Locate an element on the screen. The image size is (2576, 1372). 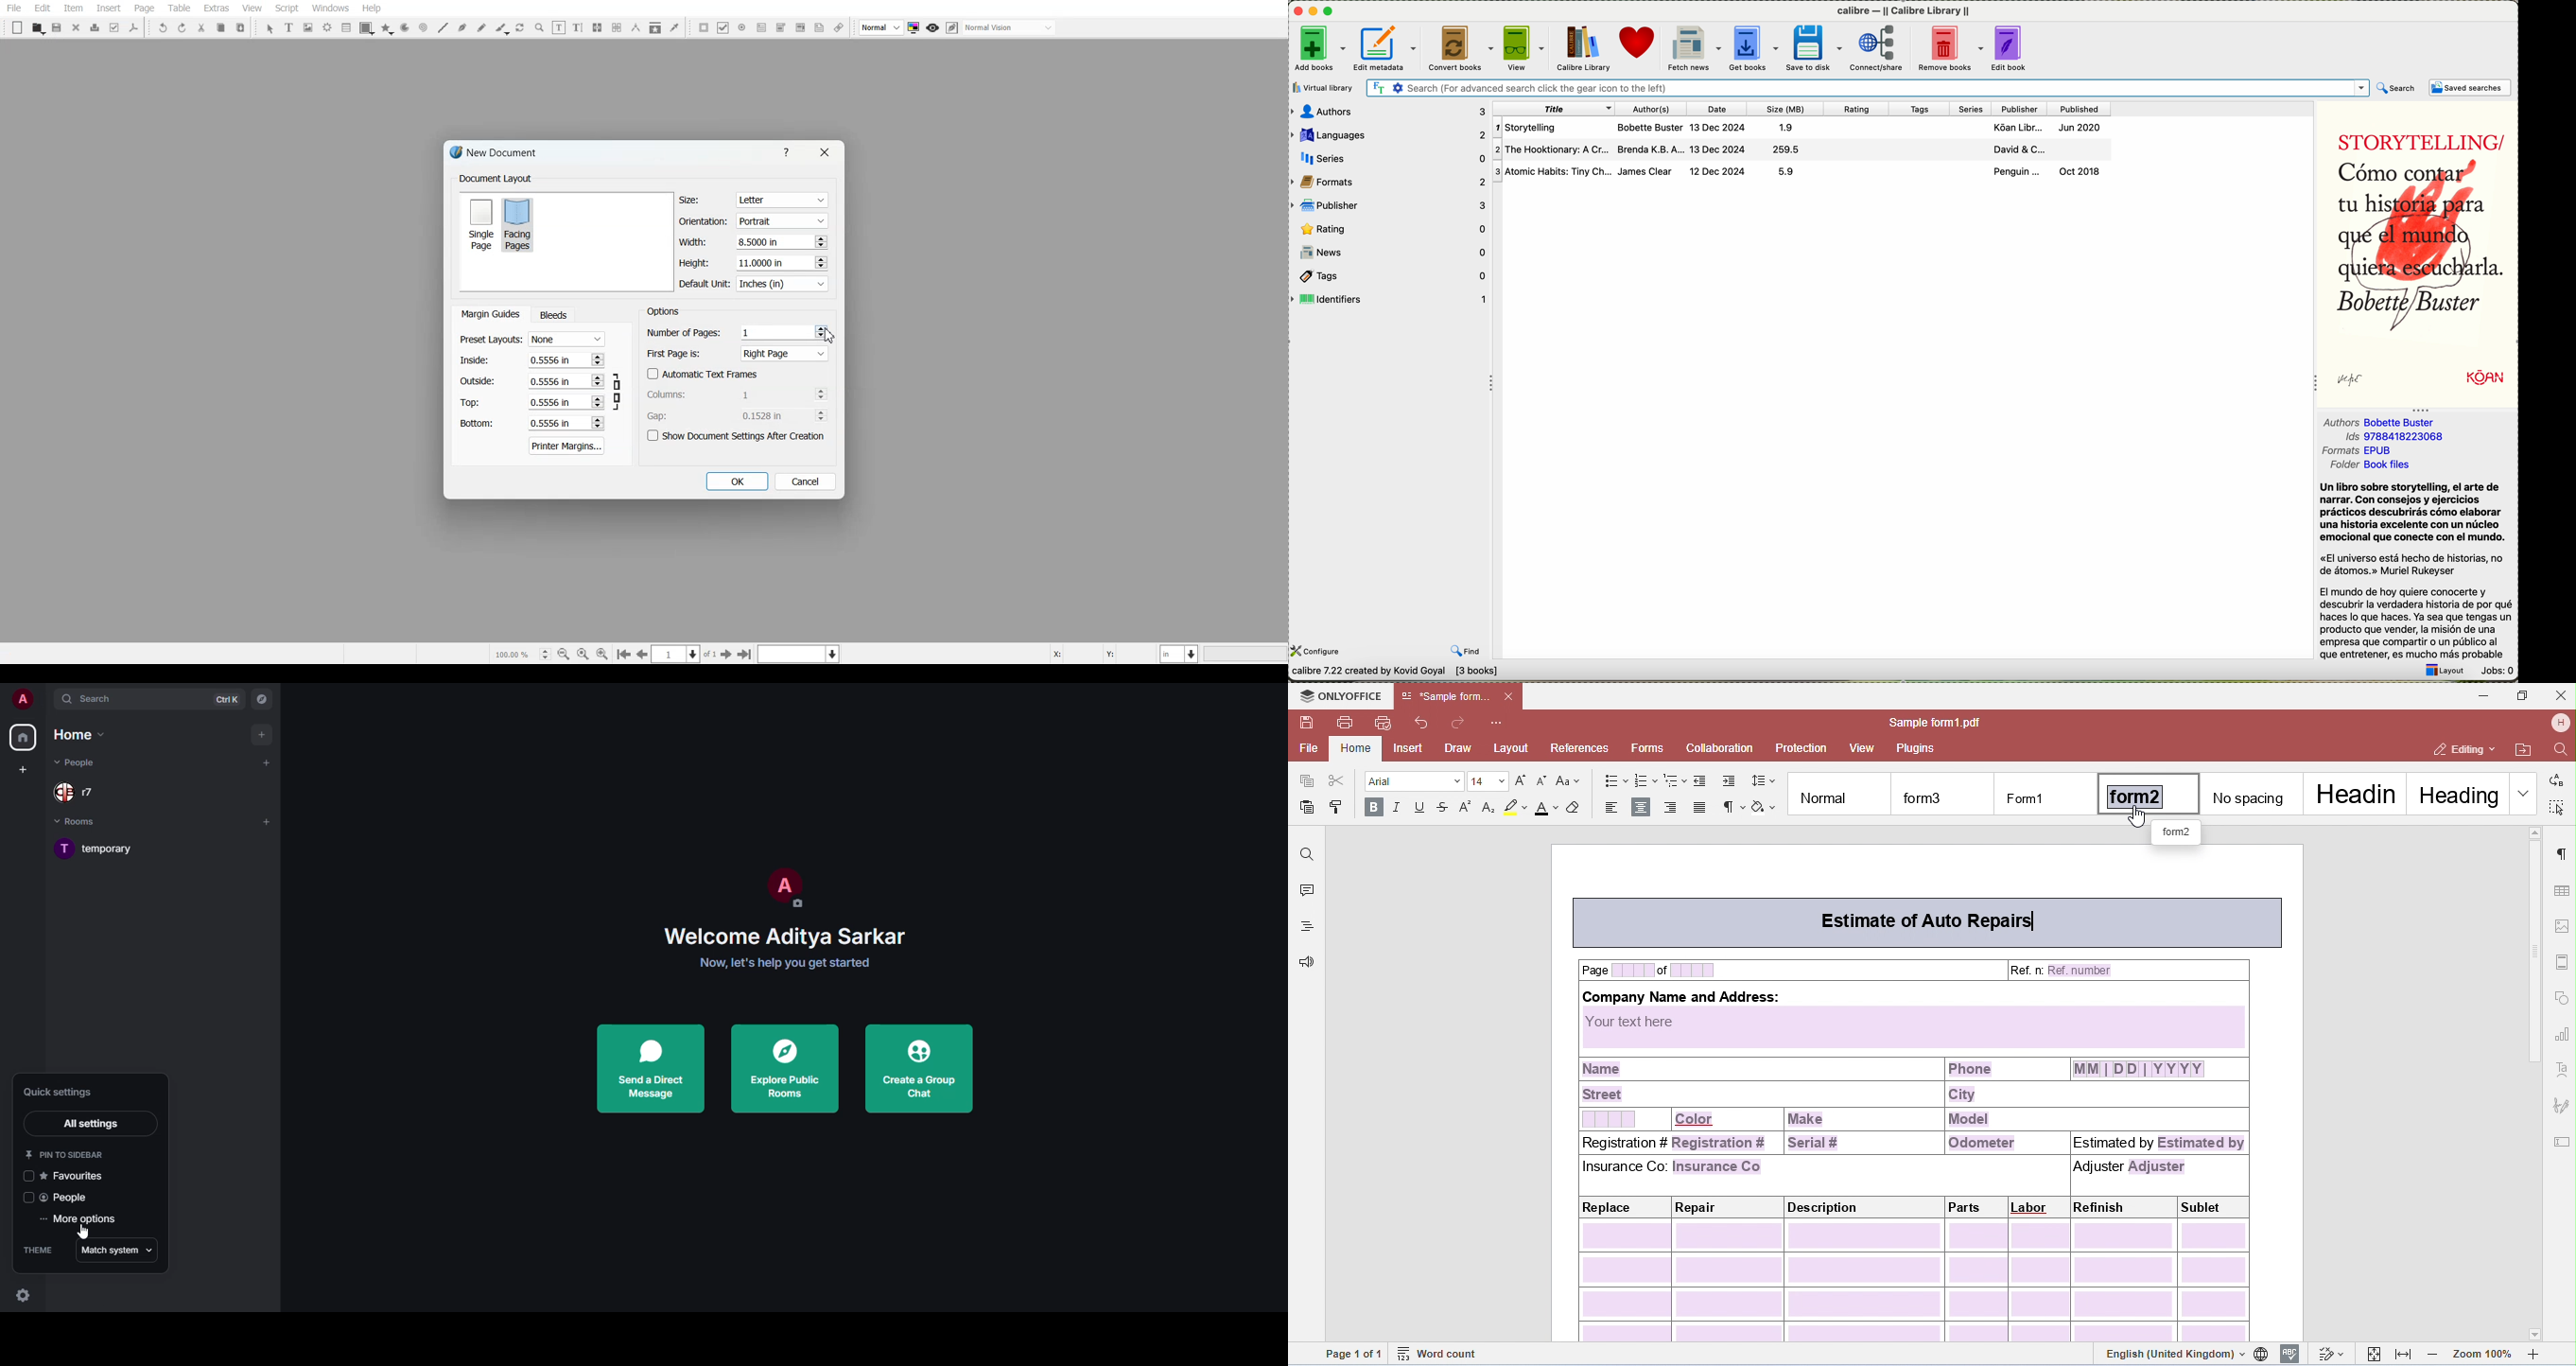
Increase and decrease No.  is located at coordinates (821, 332).